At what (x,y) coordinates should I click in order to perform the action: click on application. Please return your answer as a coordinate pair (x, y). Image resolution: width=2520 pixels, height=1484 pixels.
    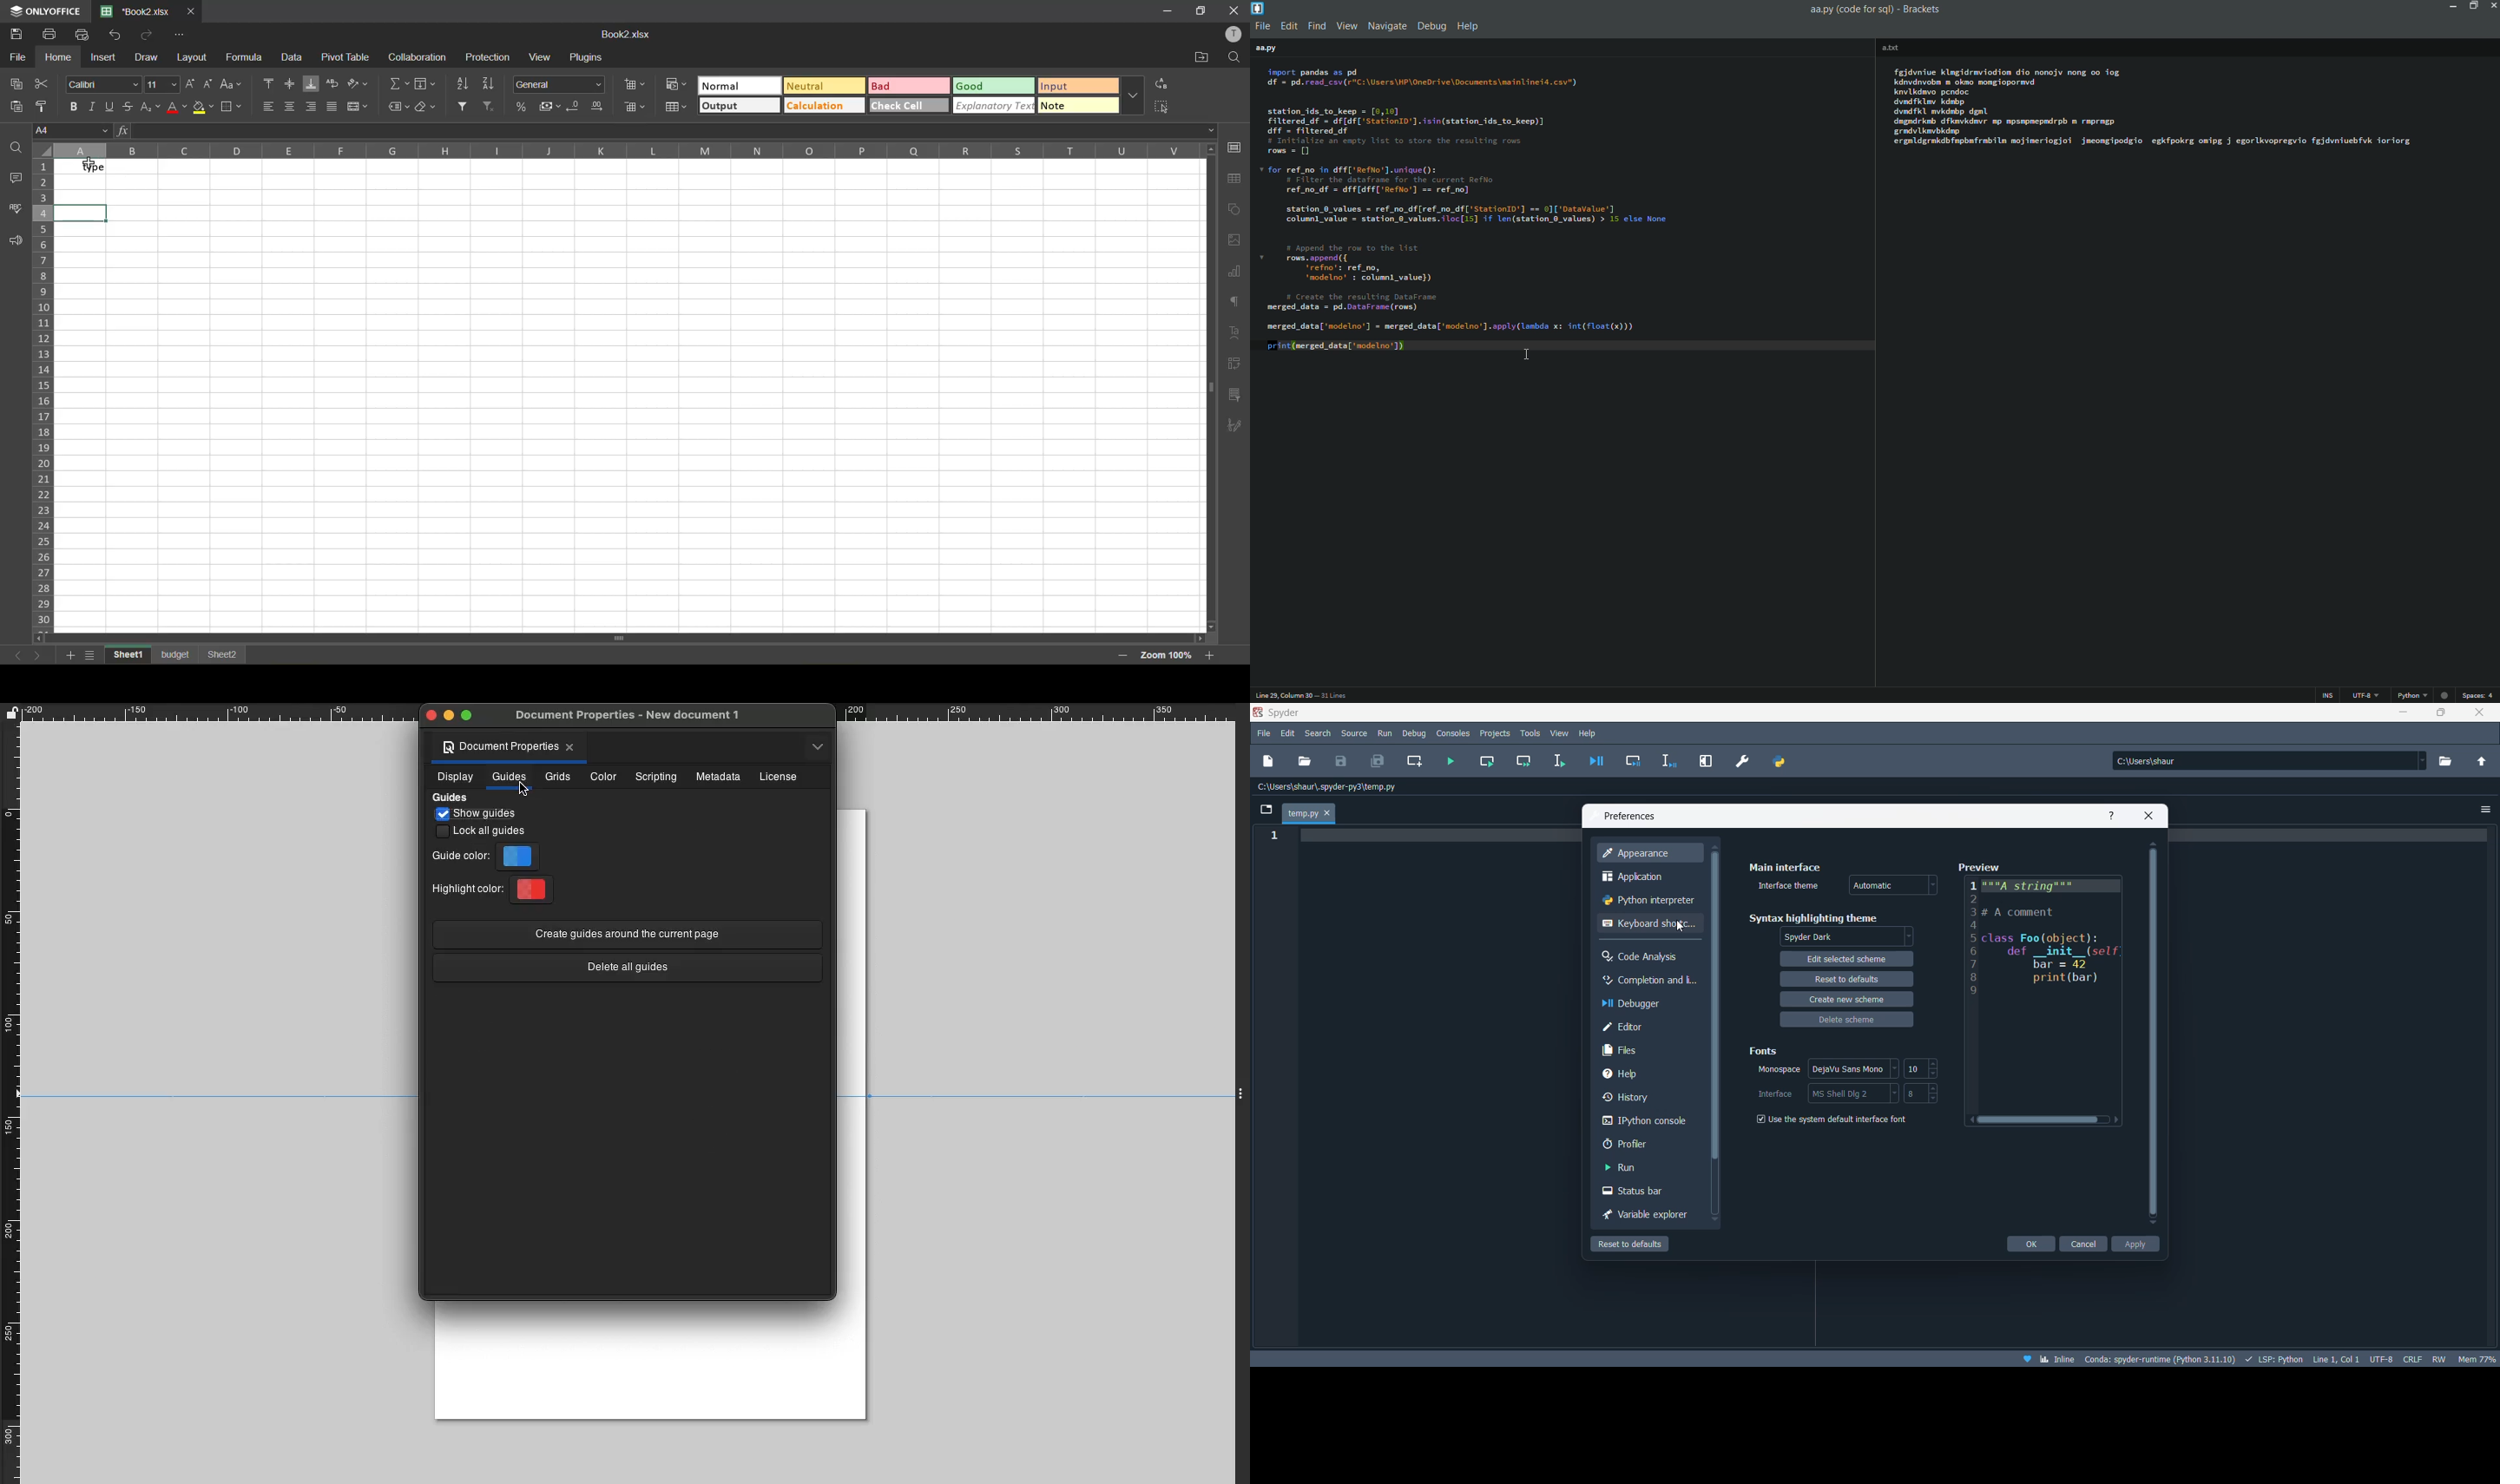
    Looking at the image, I should click on (1646, 878).